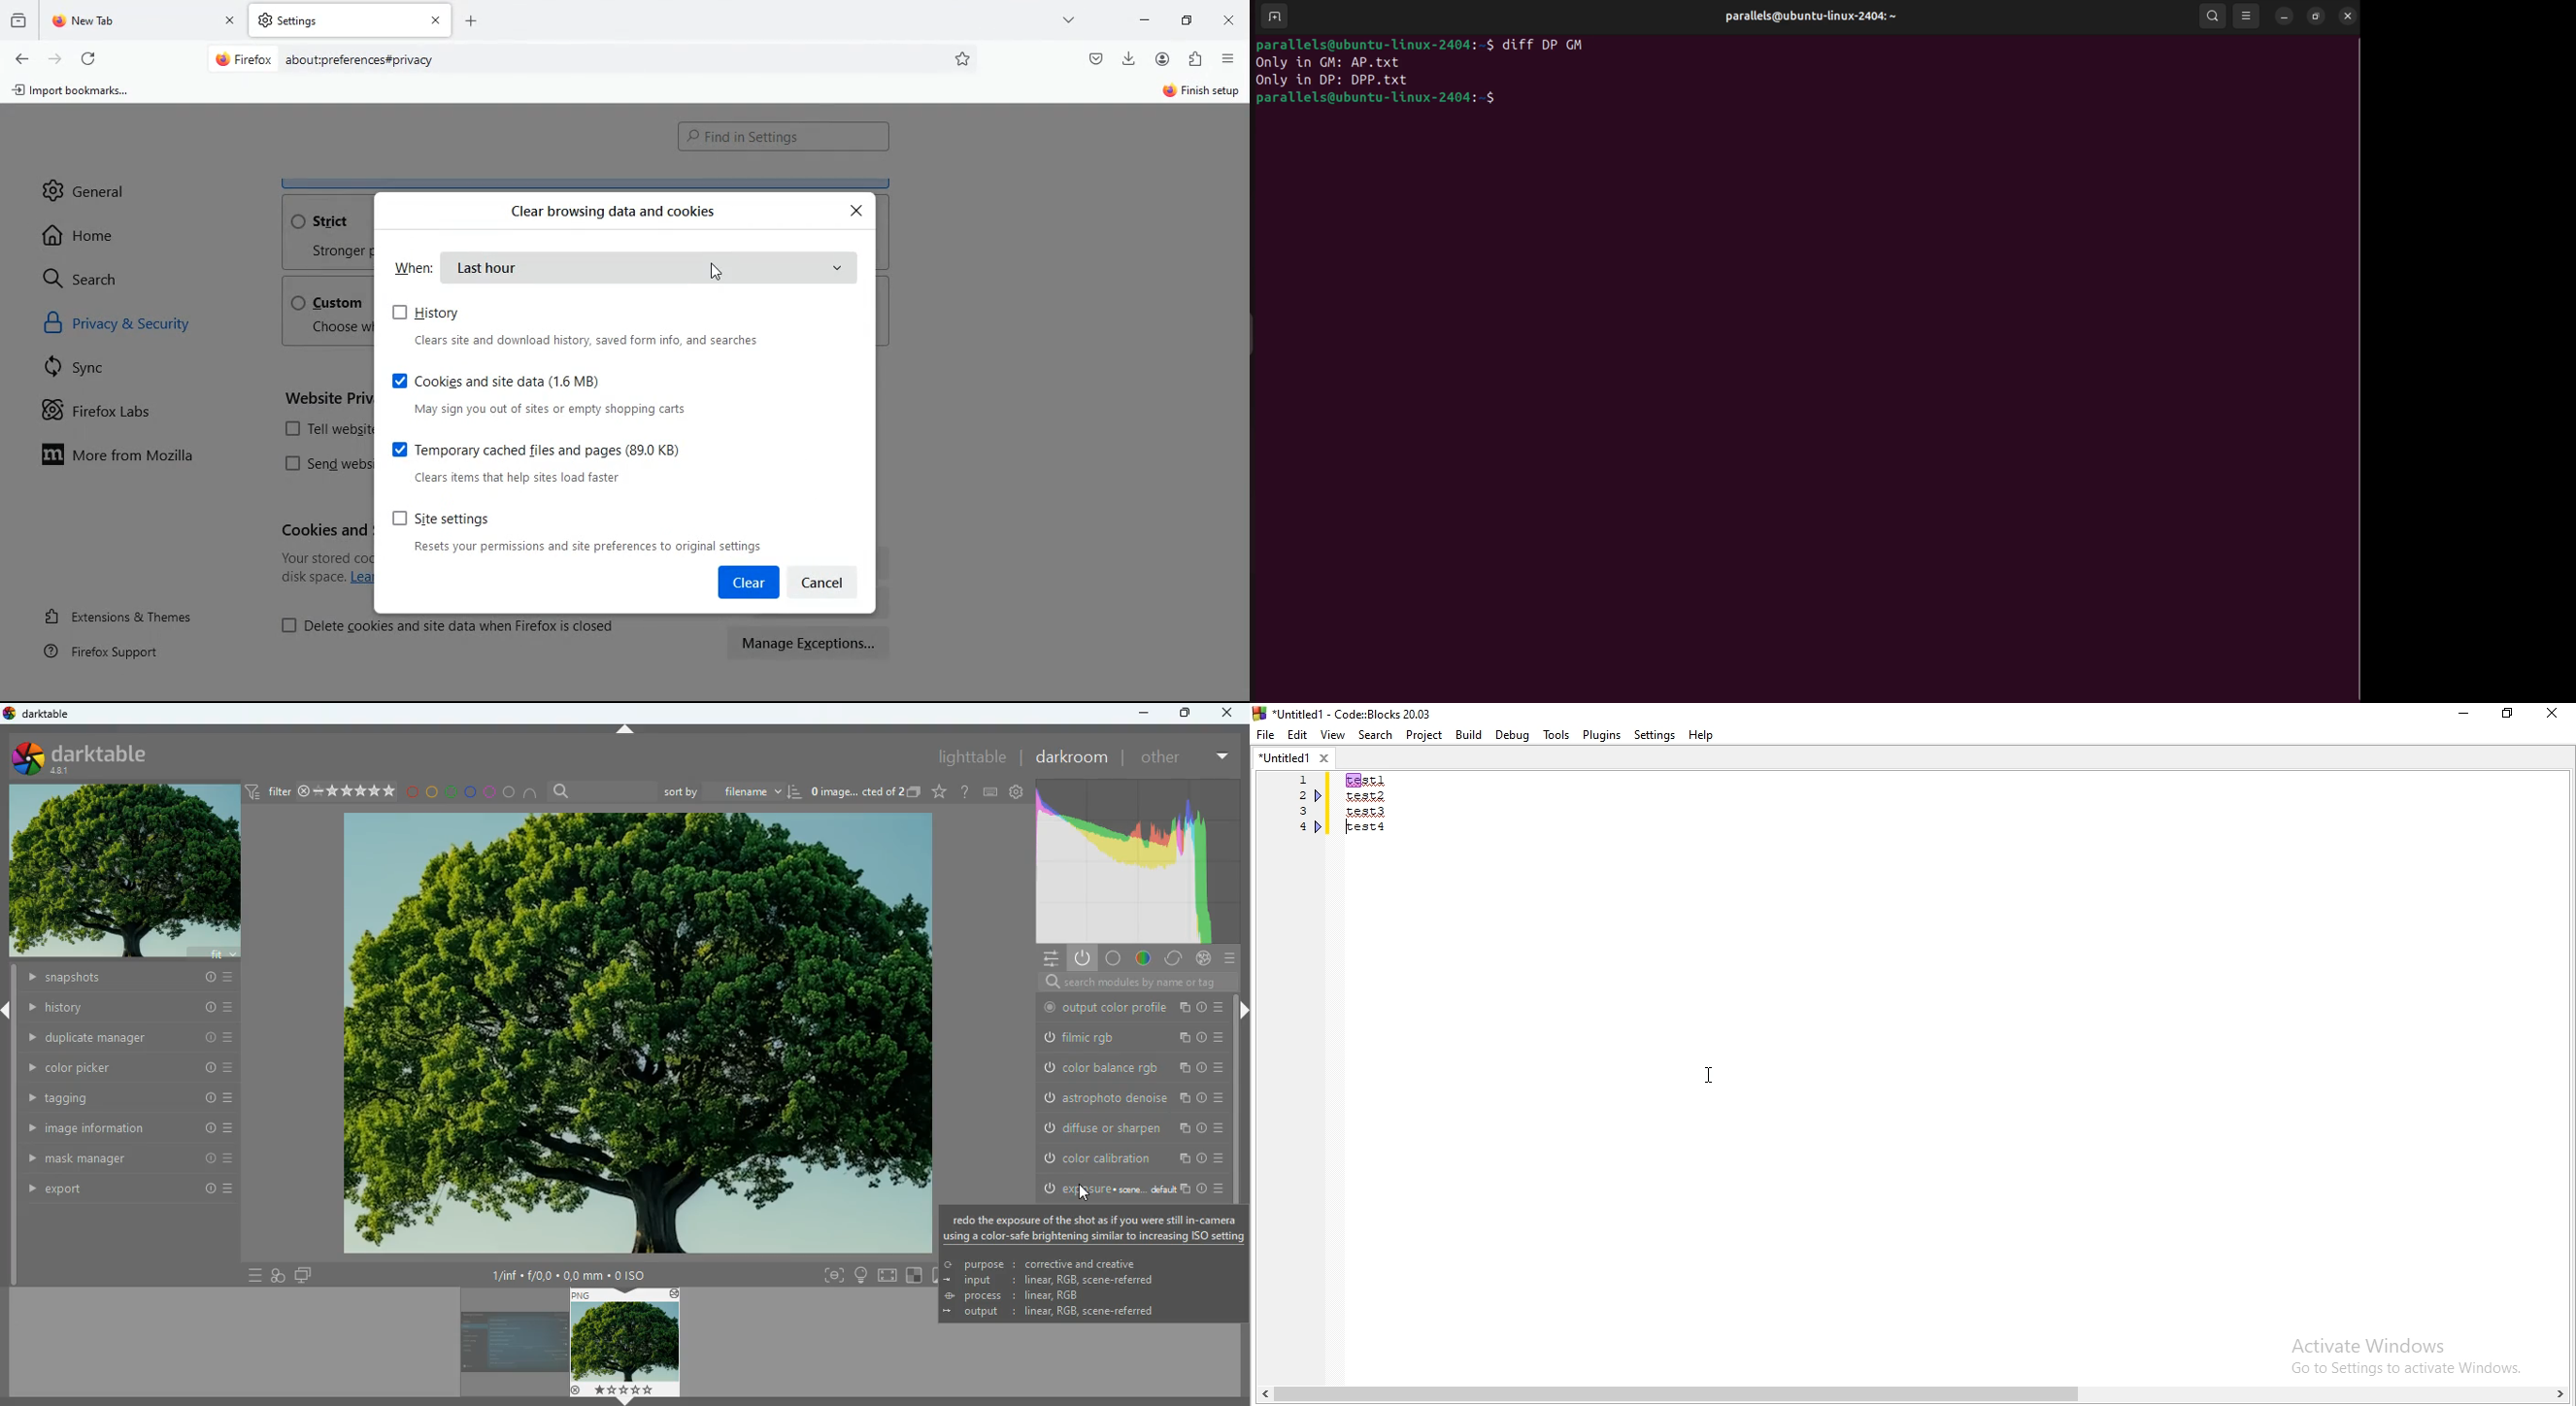 This screenshot has height=1428, width=2576. Describe the element at coordinates (1293, 759) in the screenshot. I see `untitled tab` at that location.